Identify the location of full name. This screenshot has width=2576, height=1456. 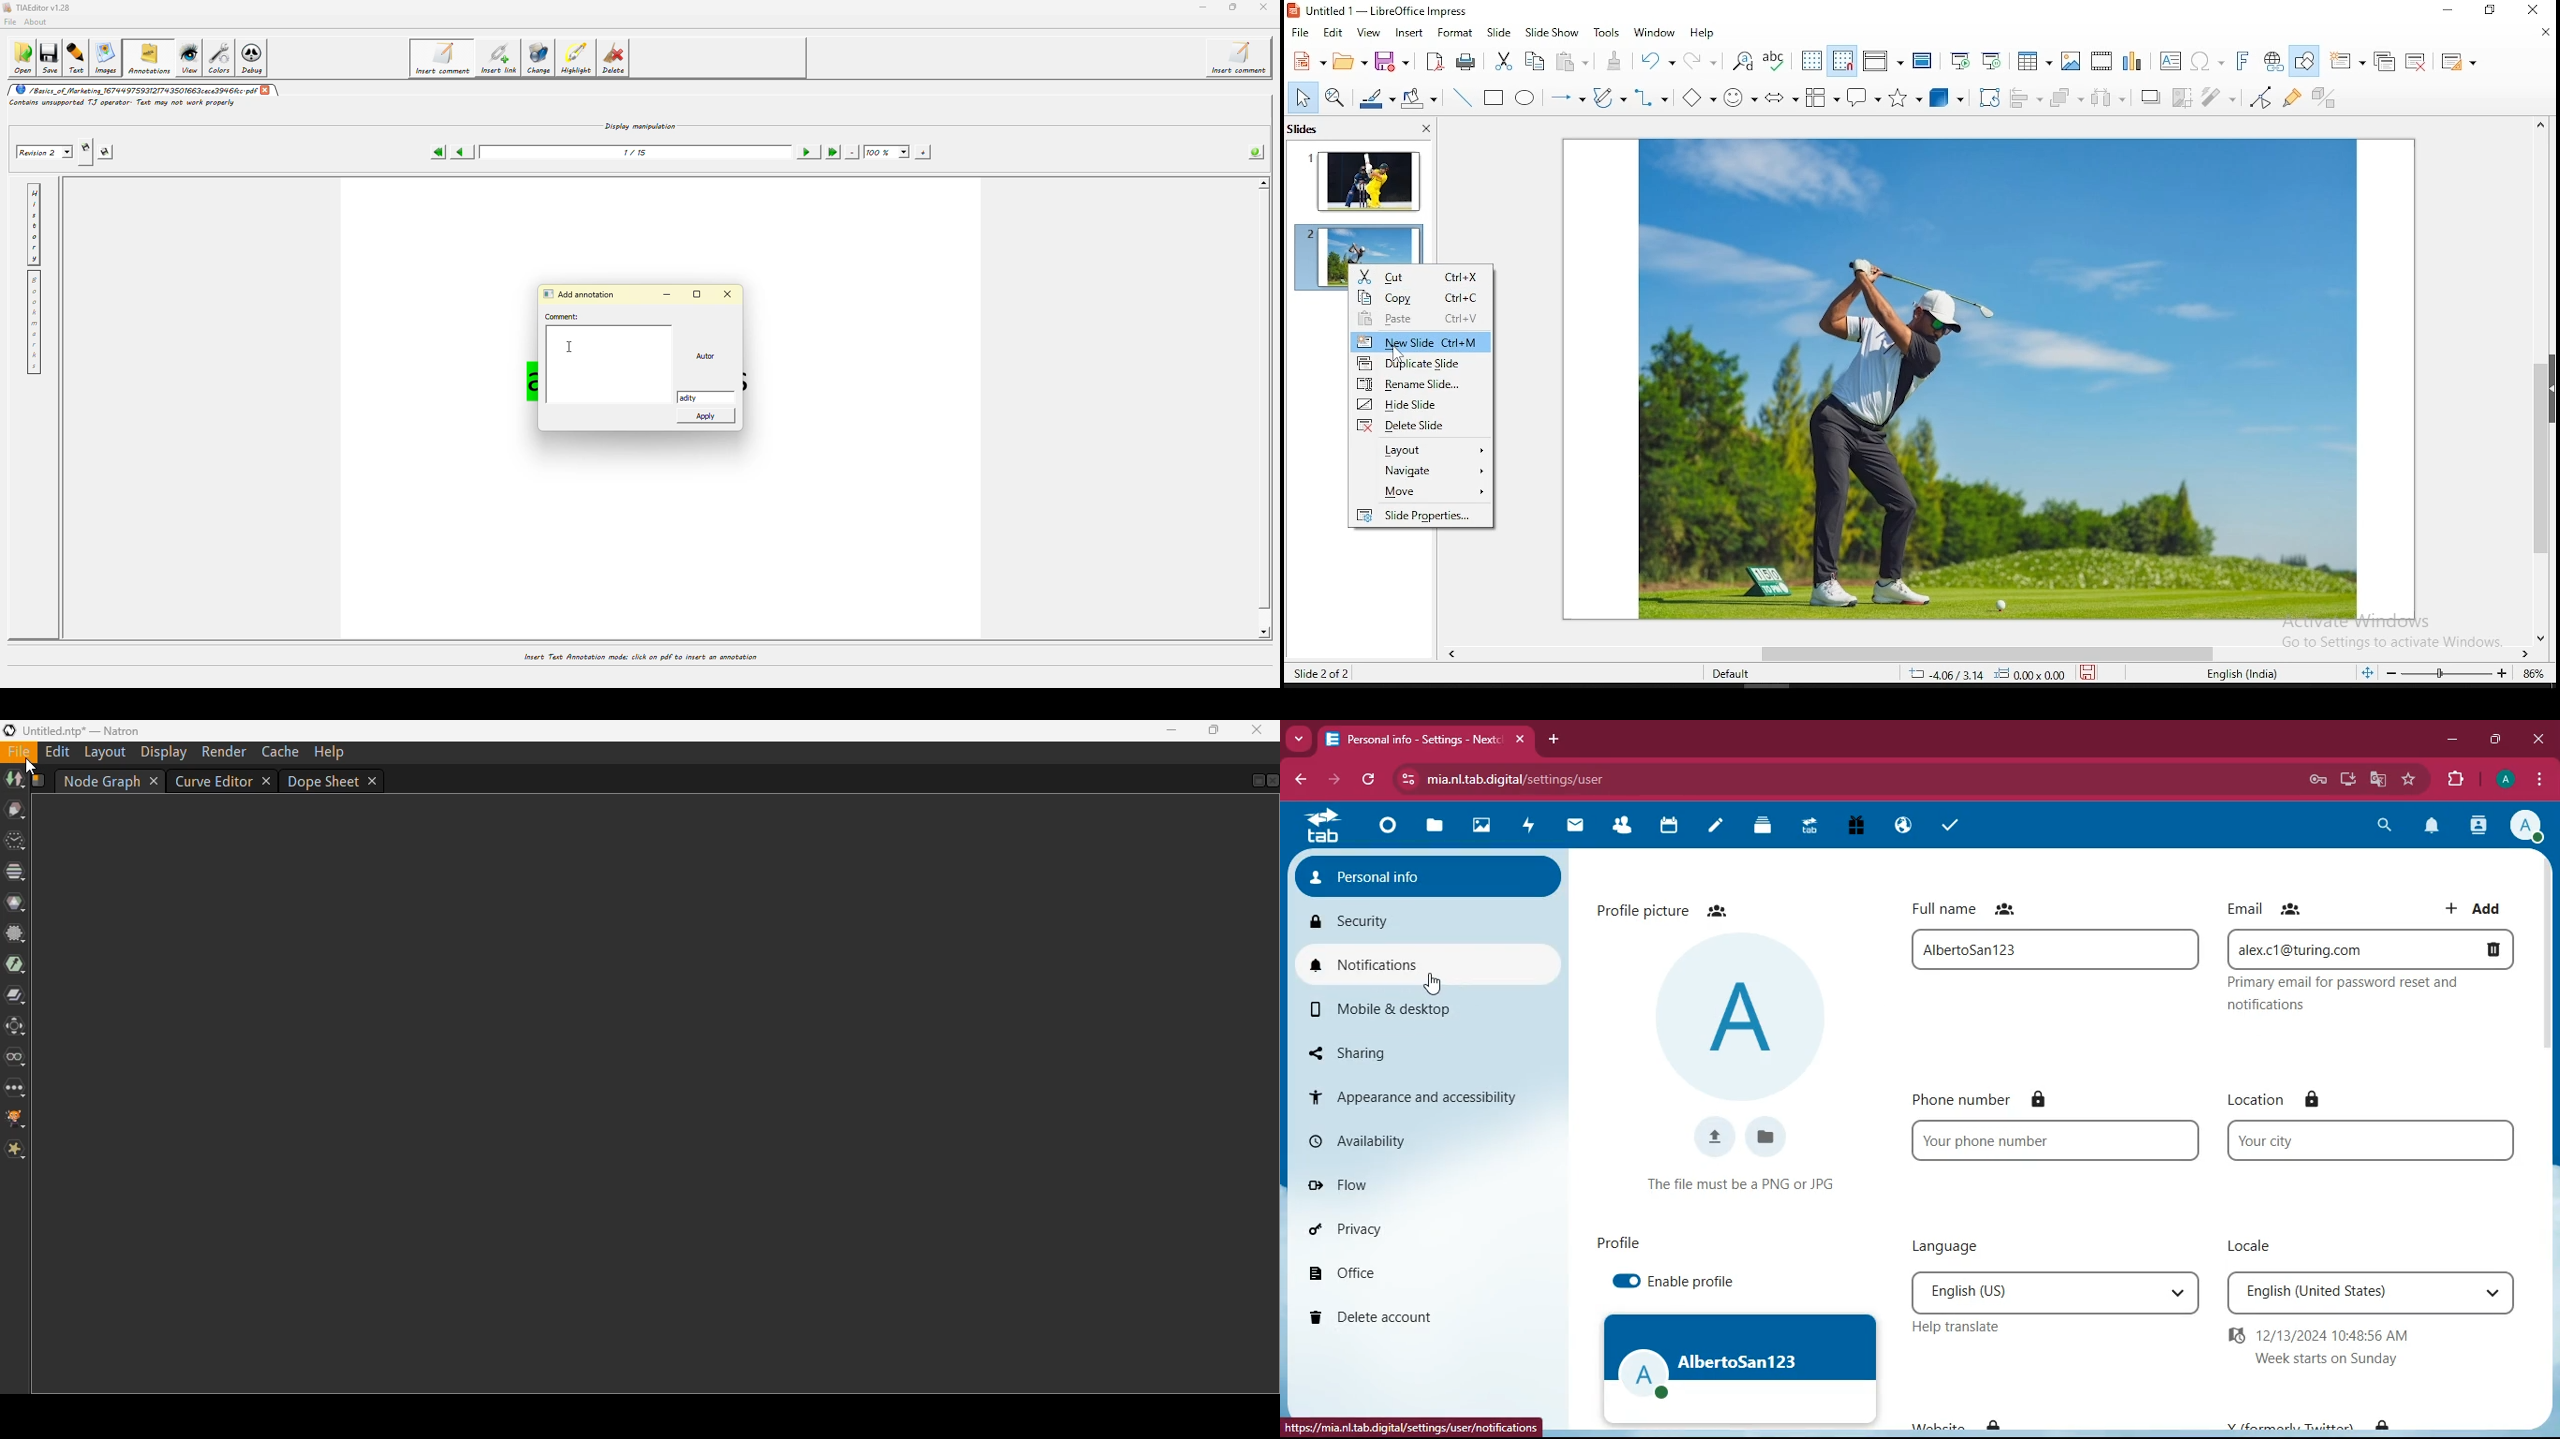
(2054, 949).